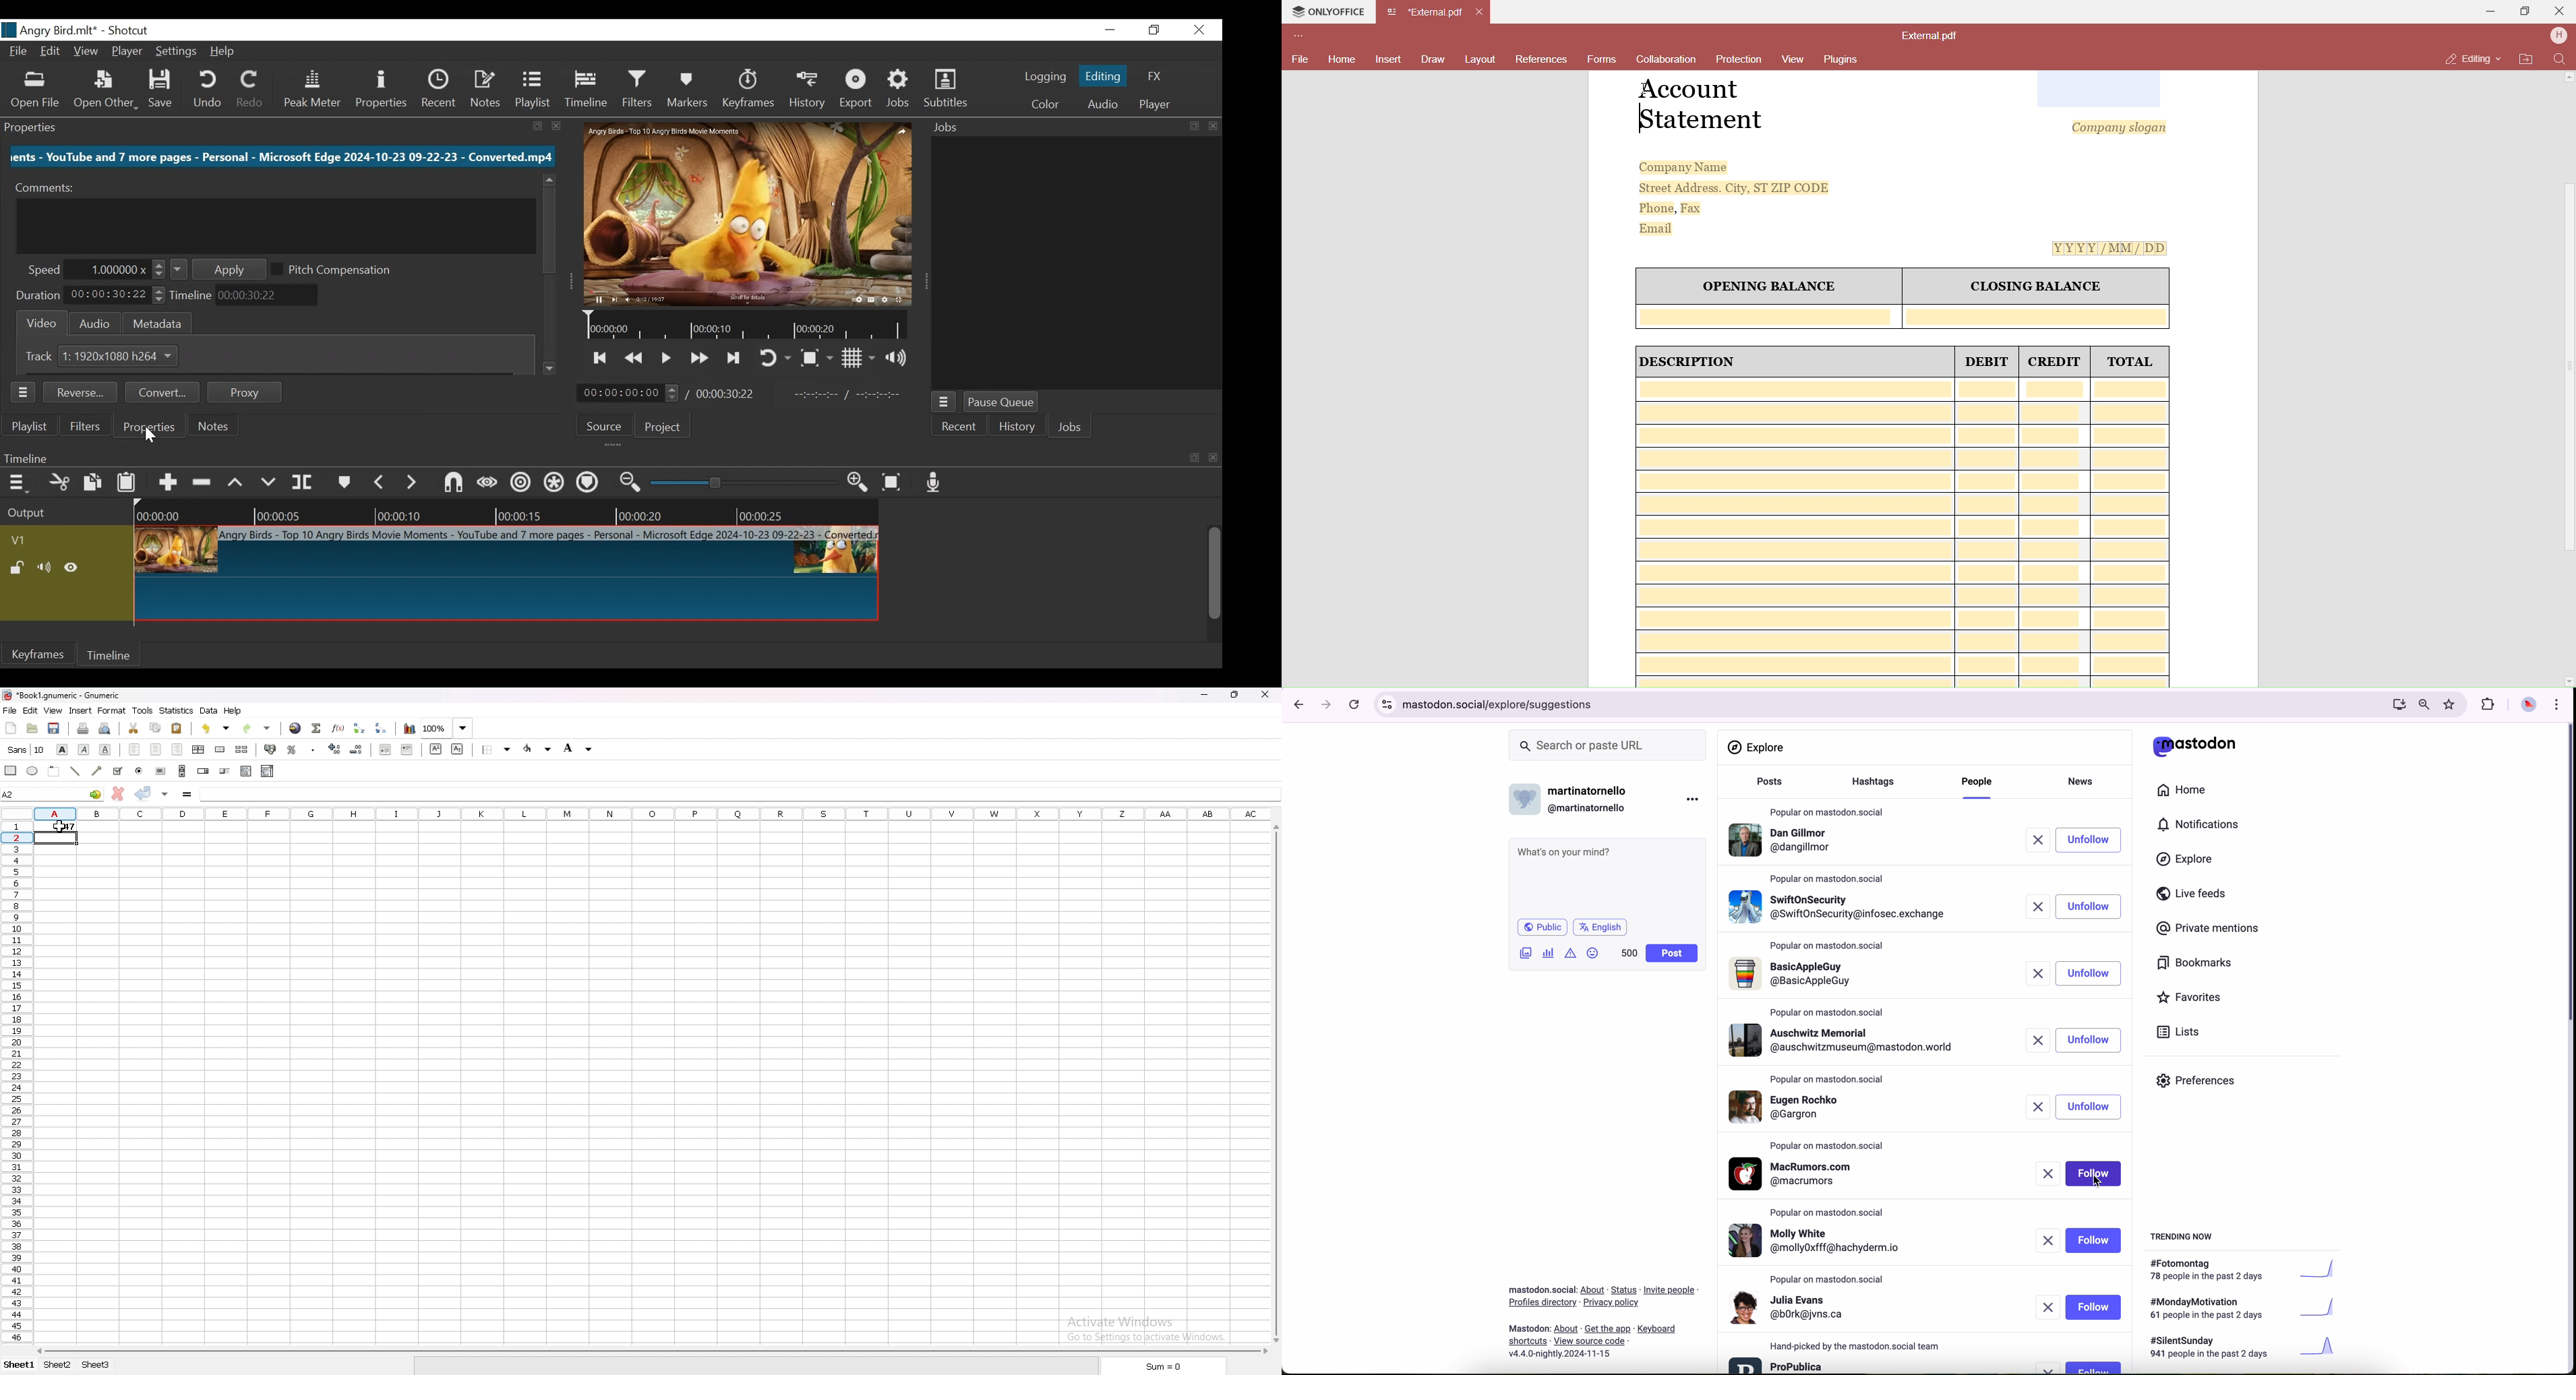 Image resolution: width=2576 pixels, height=1400 pixels. I want to click on profile, so click(1790, 1307).